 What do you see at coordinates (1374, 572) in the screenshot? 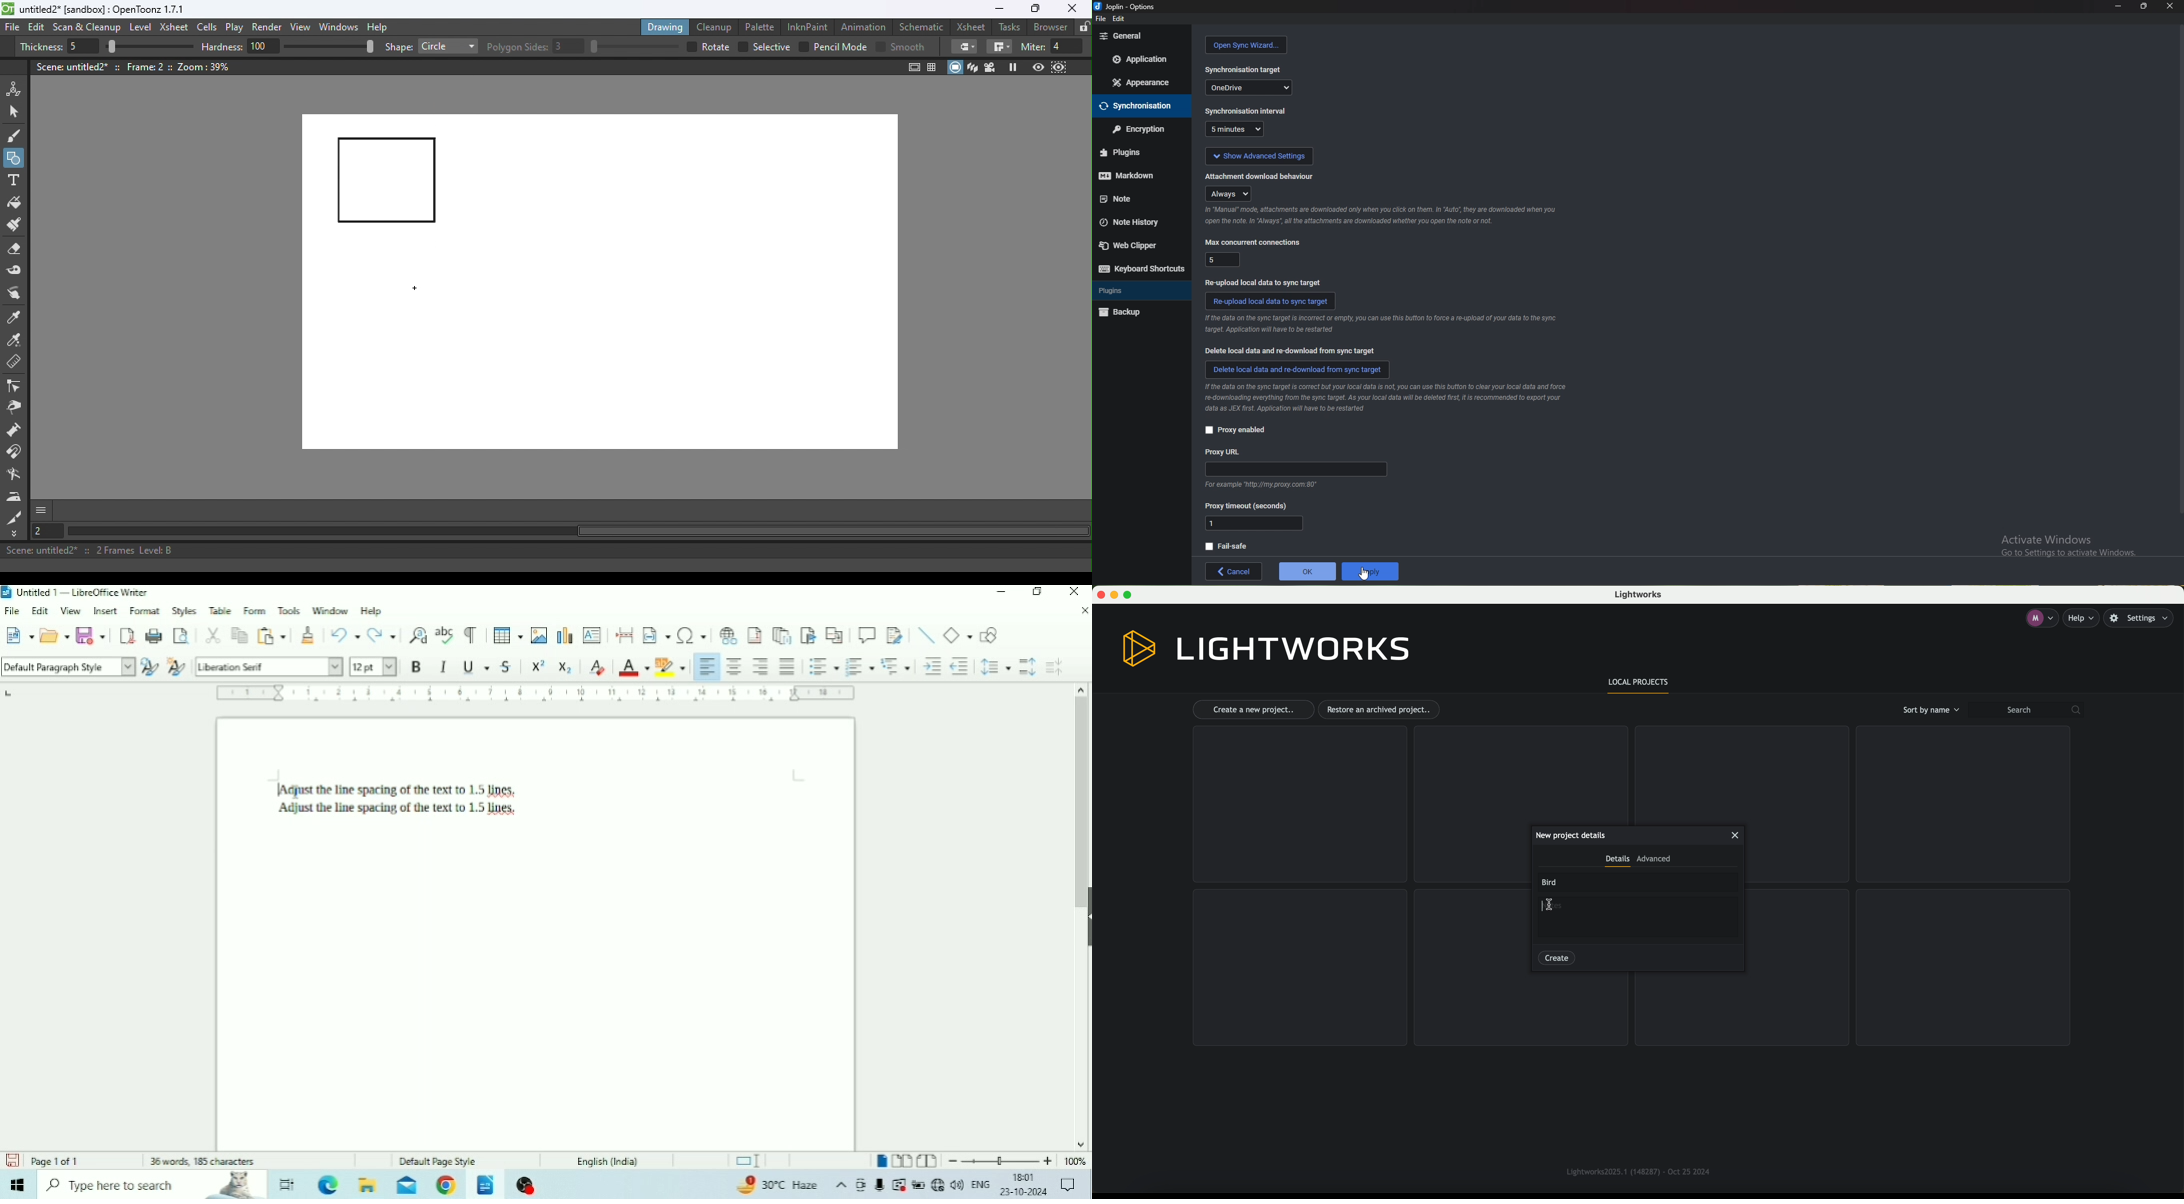
I see `apply` at bounding box center [1374, 572].